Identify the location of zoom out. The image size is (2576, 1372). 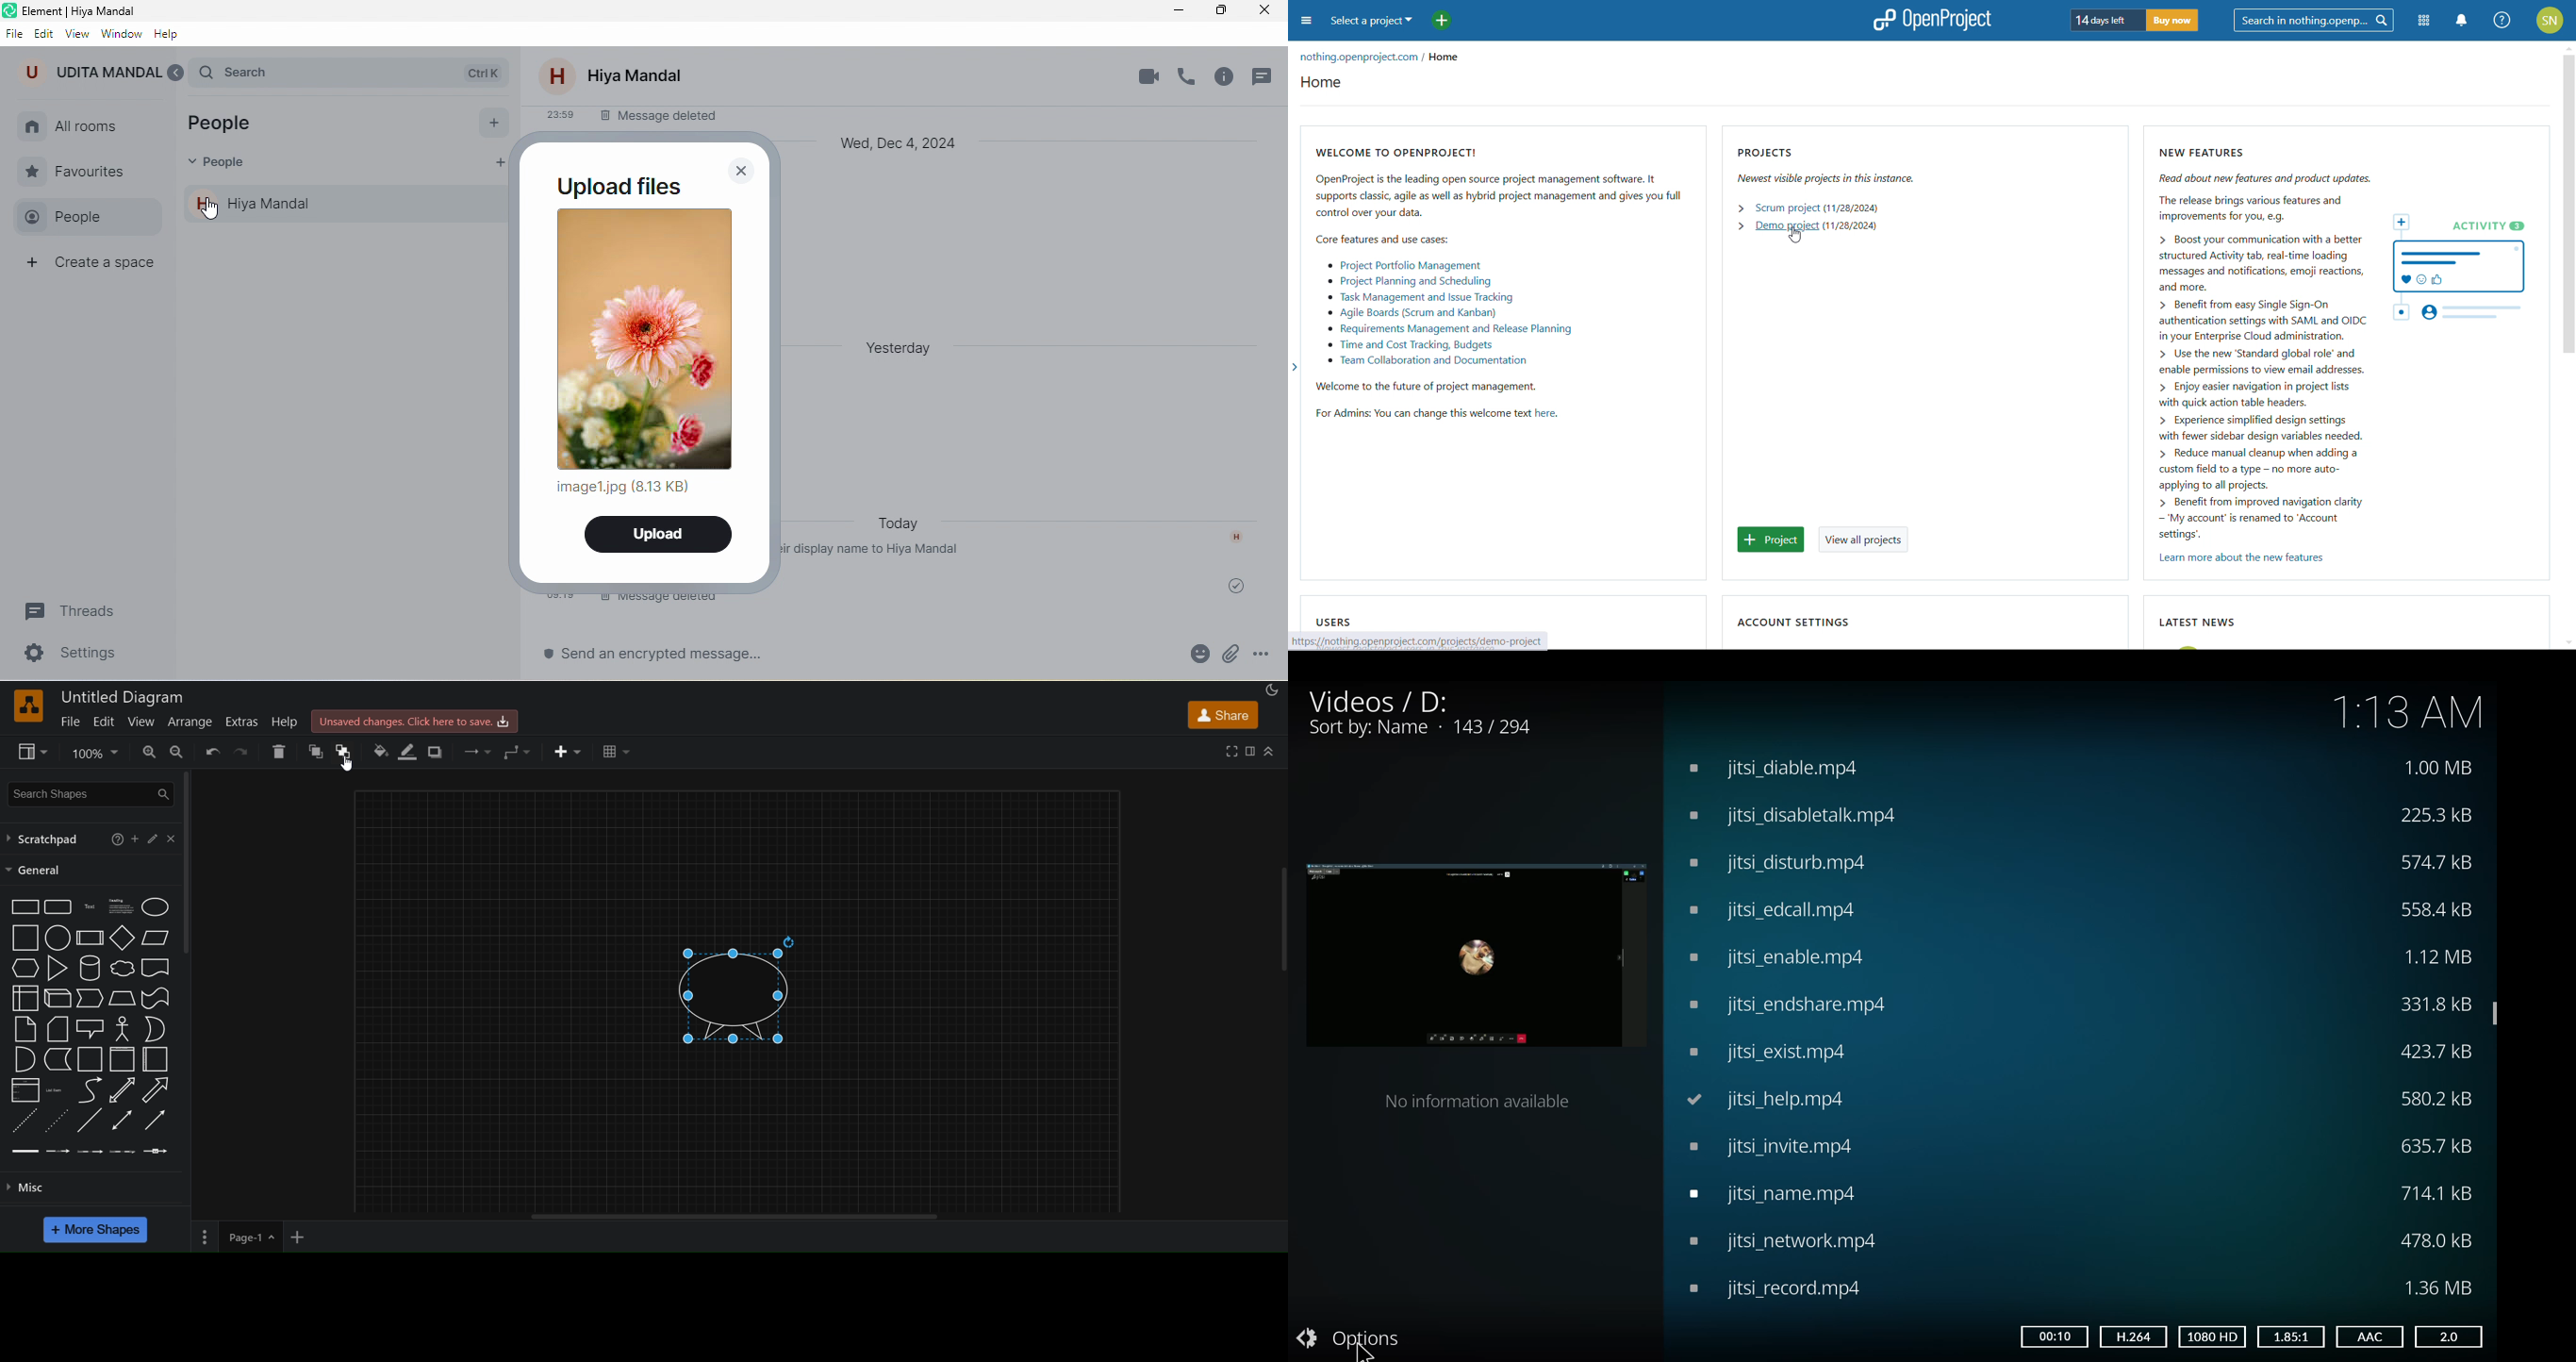
(177, 751).